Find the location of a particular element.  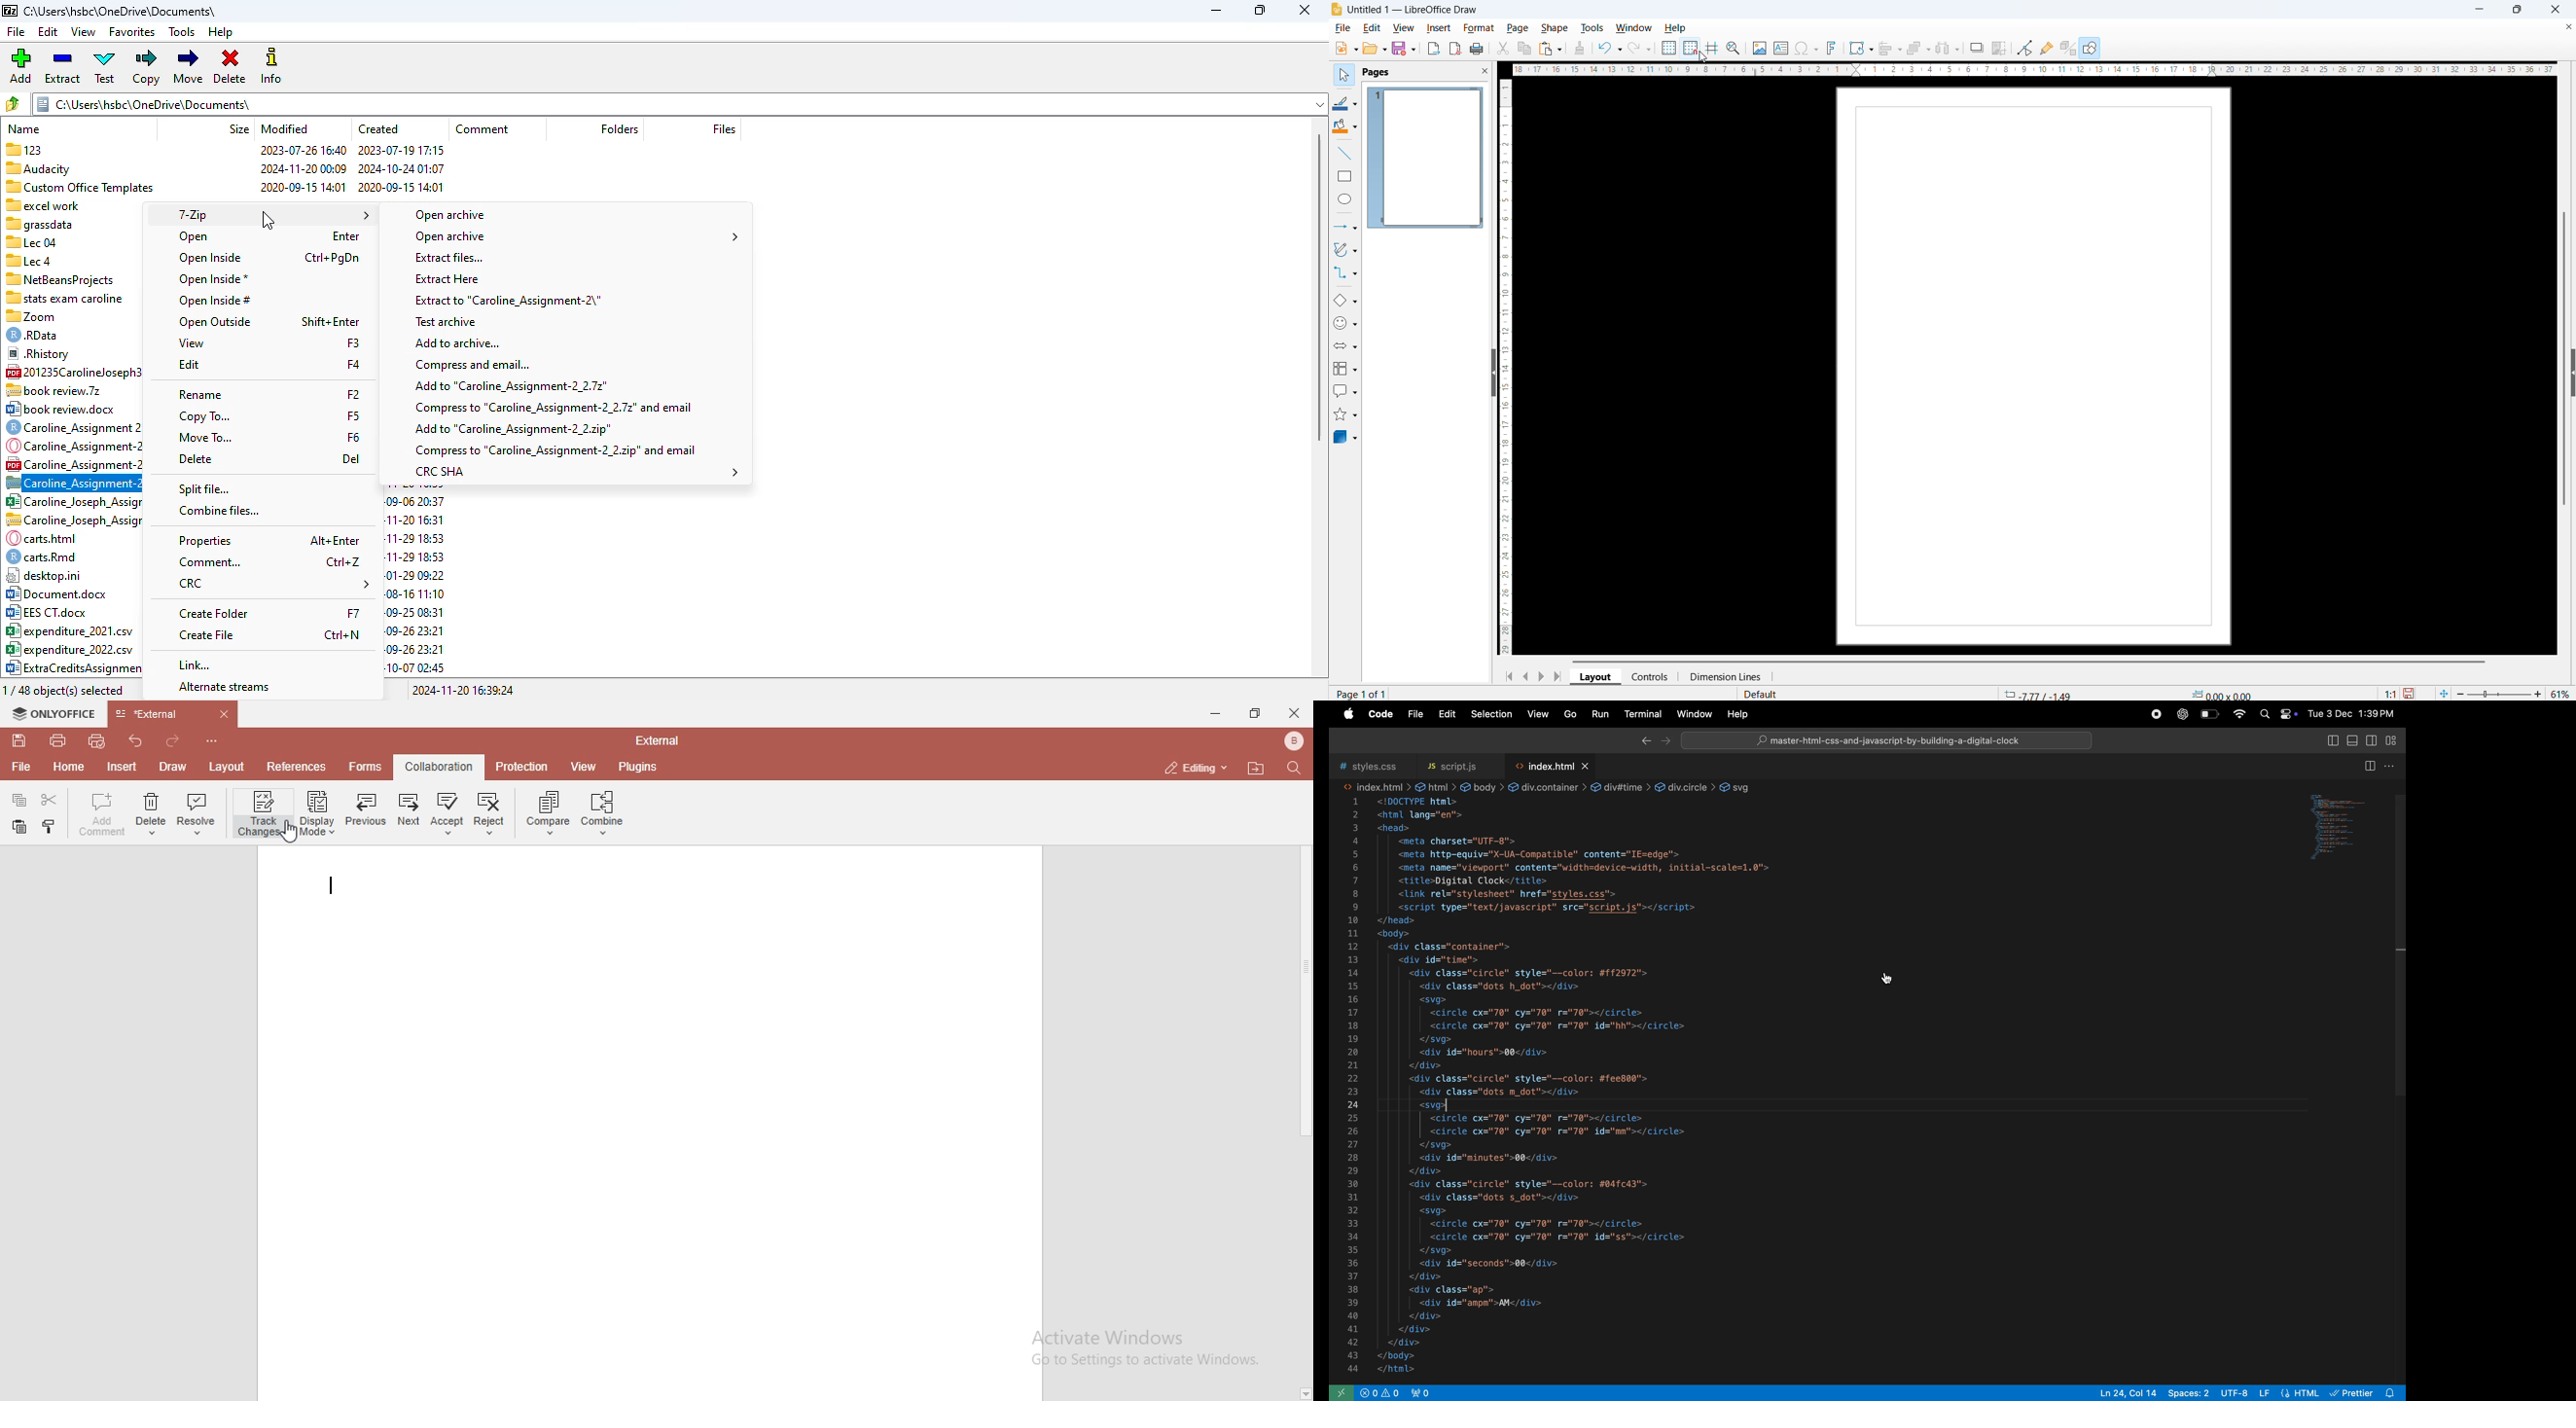

compress to .zip file and email is located at coordinates (556, 450).